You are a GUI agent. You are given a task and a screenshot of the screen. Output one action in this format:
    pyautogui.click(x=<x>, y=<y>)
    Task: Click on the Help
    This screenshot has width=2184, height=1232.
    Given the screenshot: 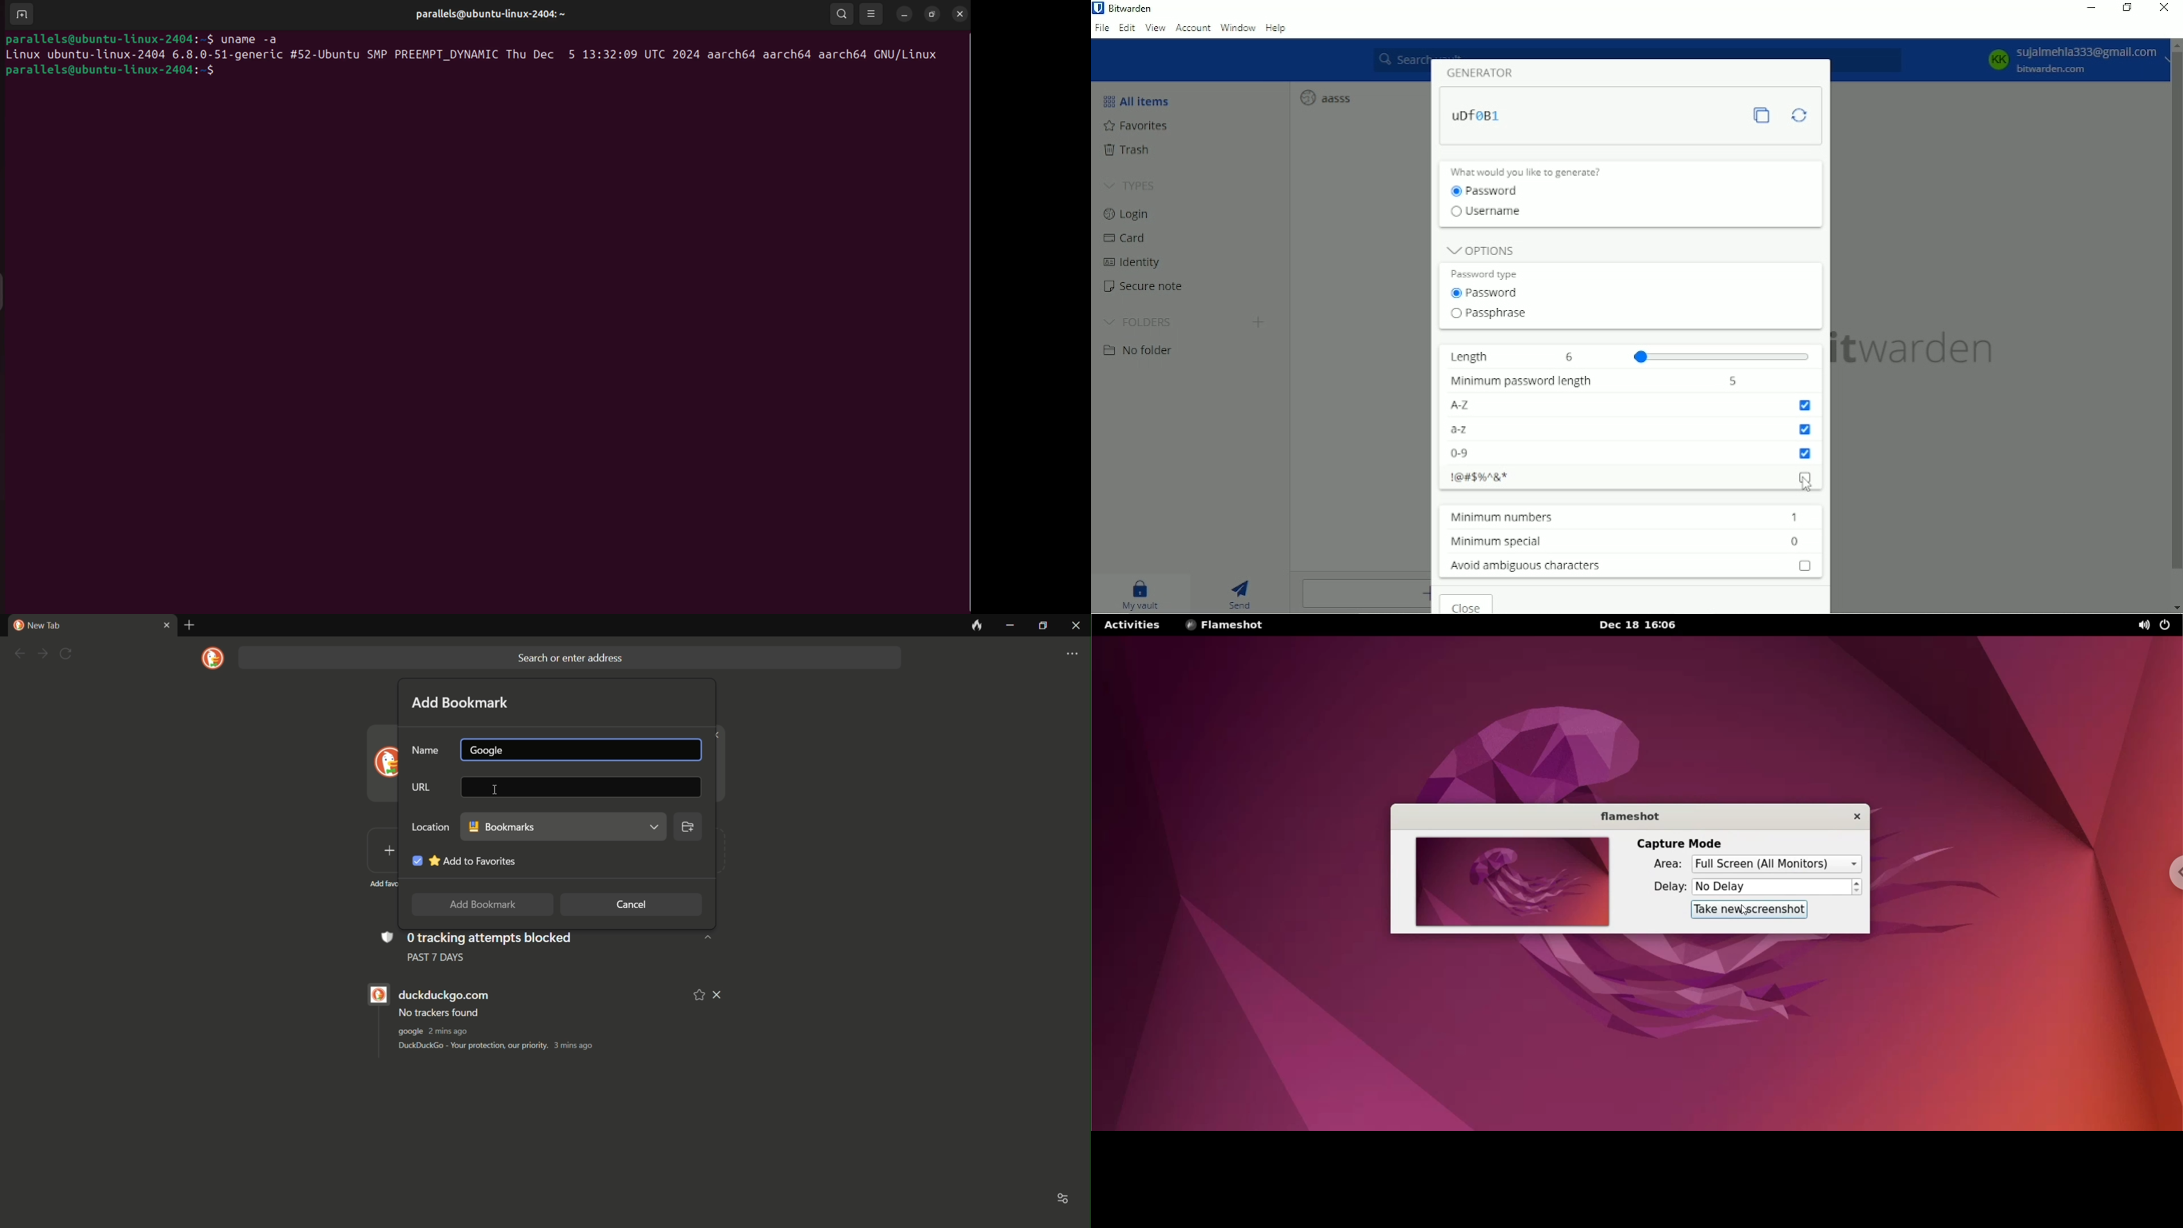 What is the action you would take?
    pyautogui.click(x=1278, y=29)
    